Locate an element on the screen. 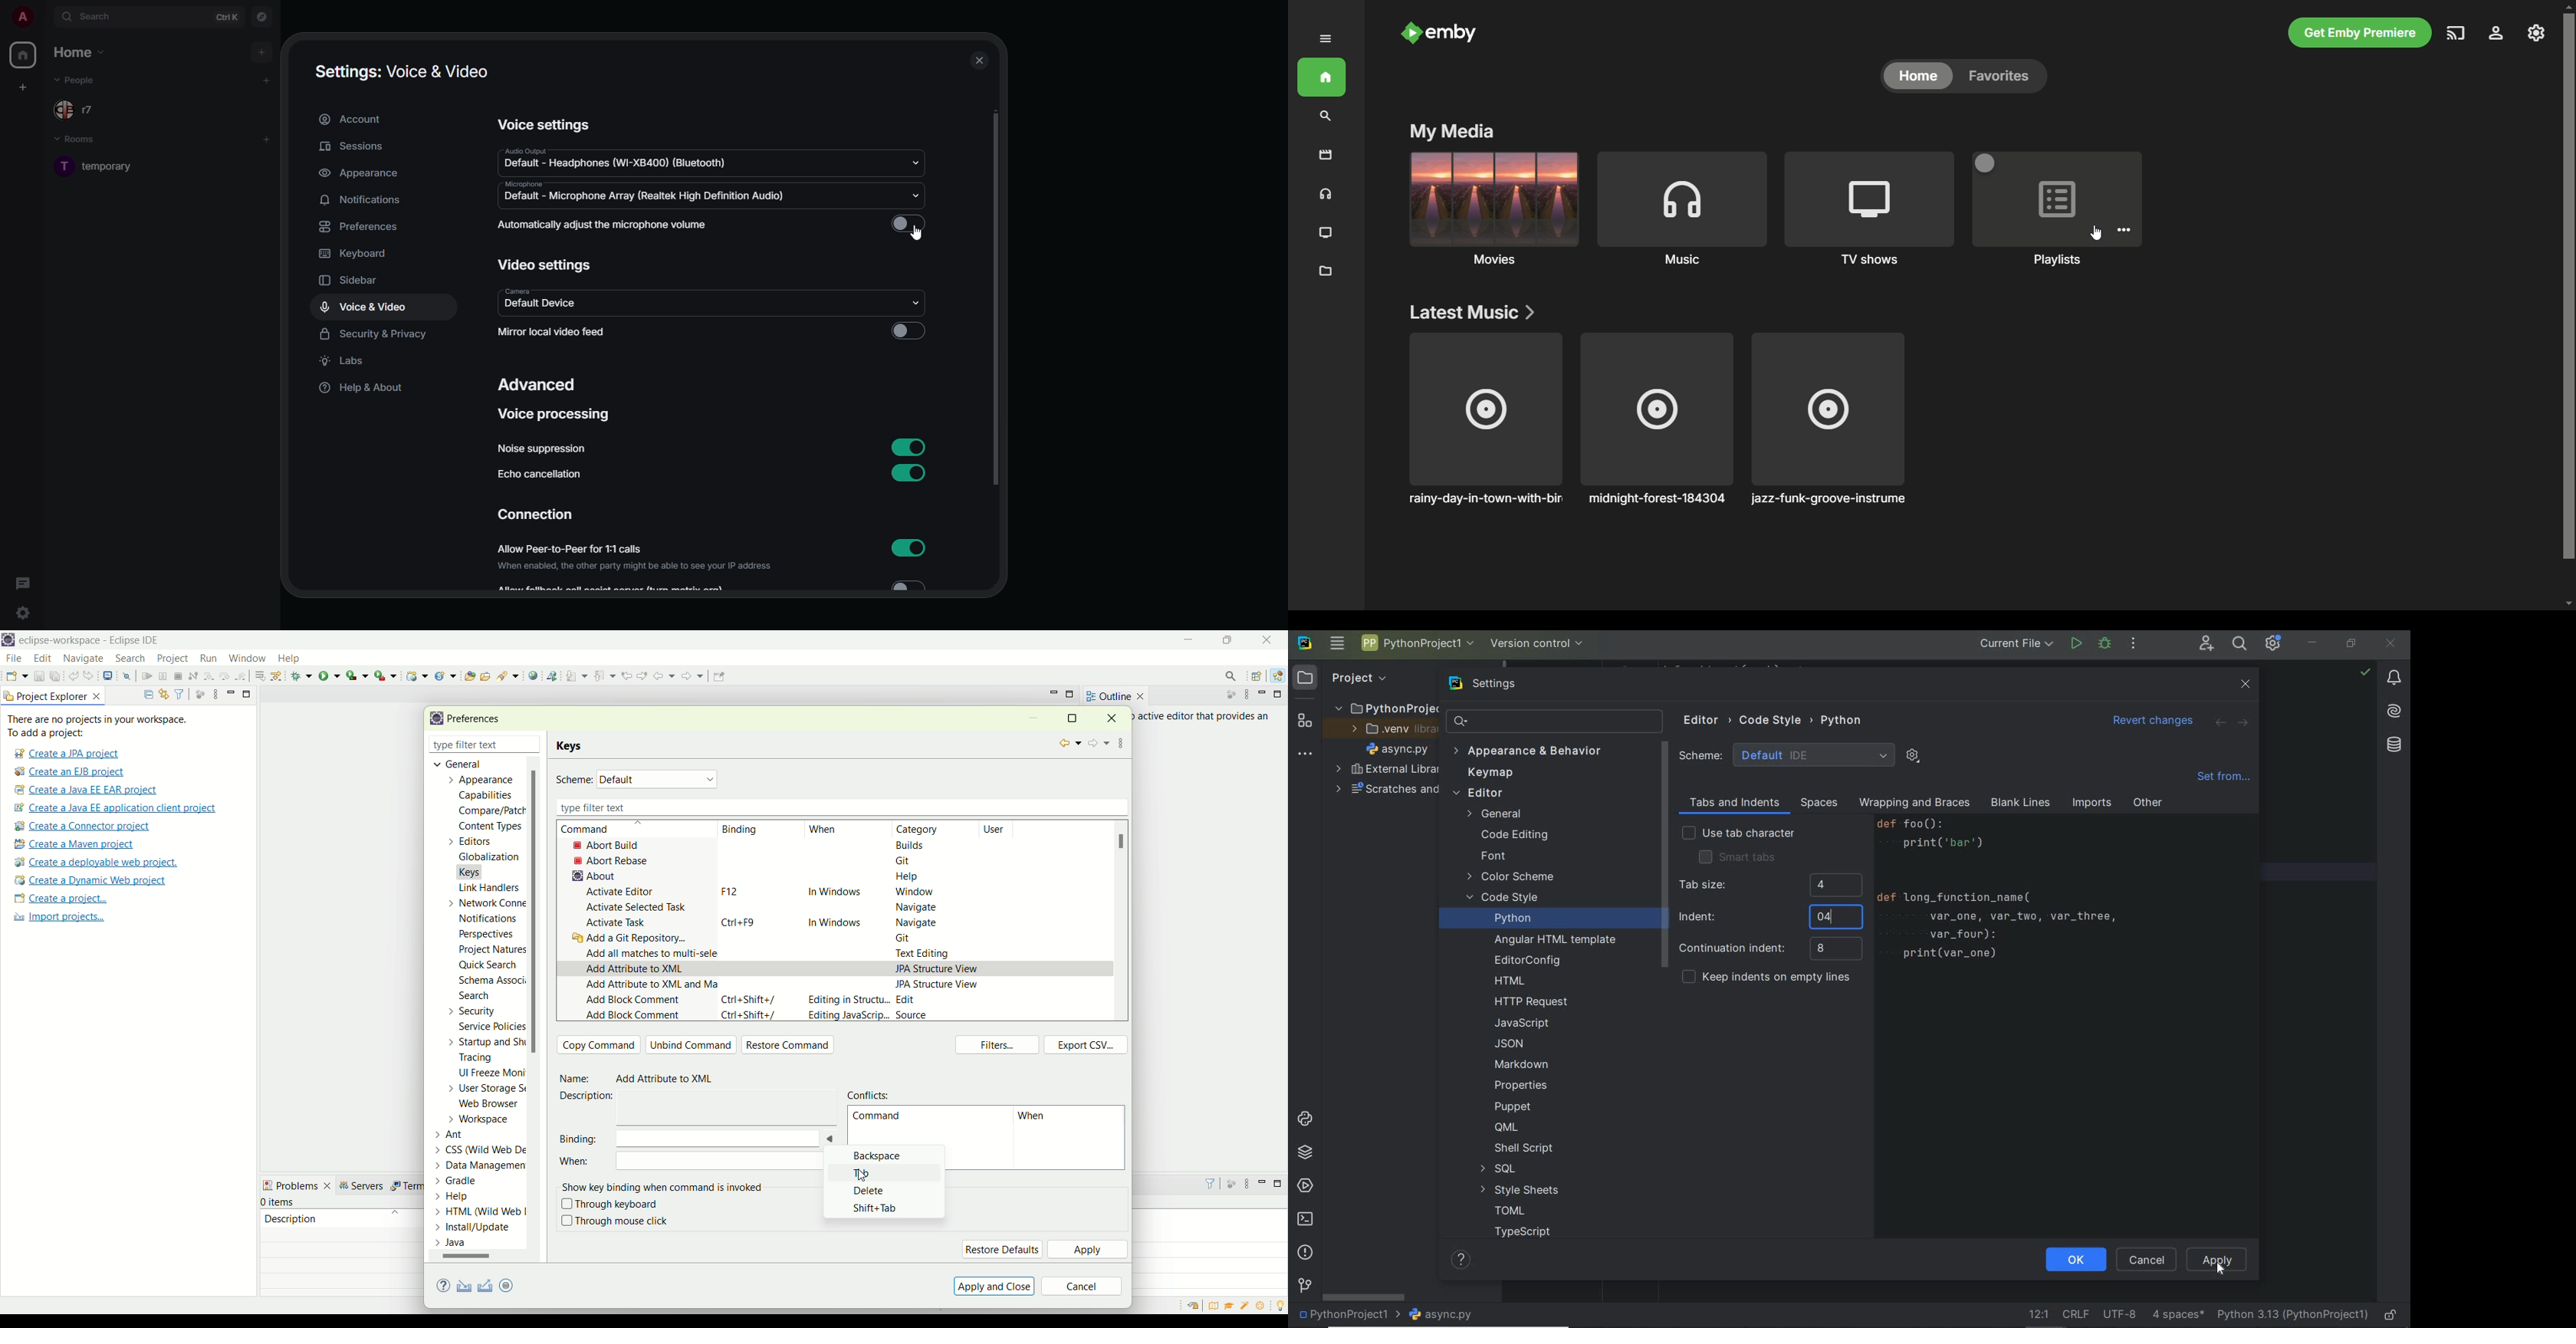  file name is located at coordinates (1445, 1315).